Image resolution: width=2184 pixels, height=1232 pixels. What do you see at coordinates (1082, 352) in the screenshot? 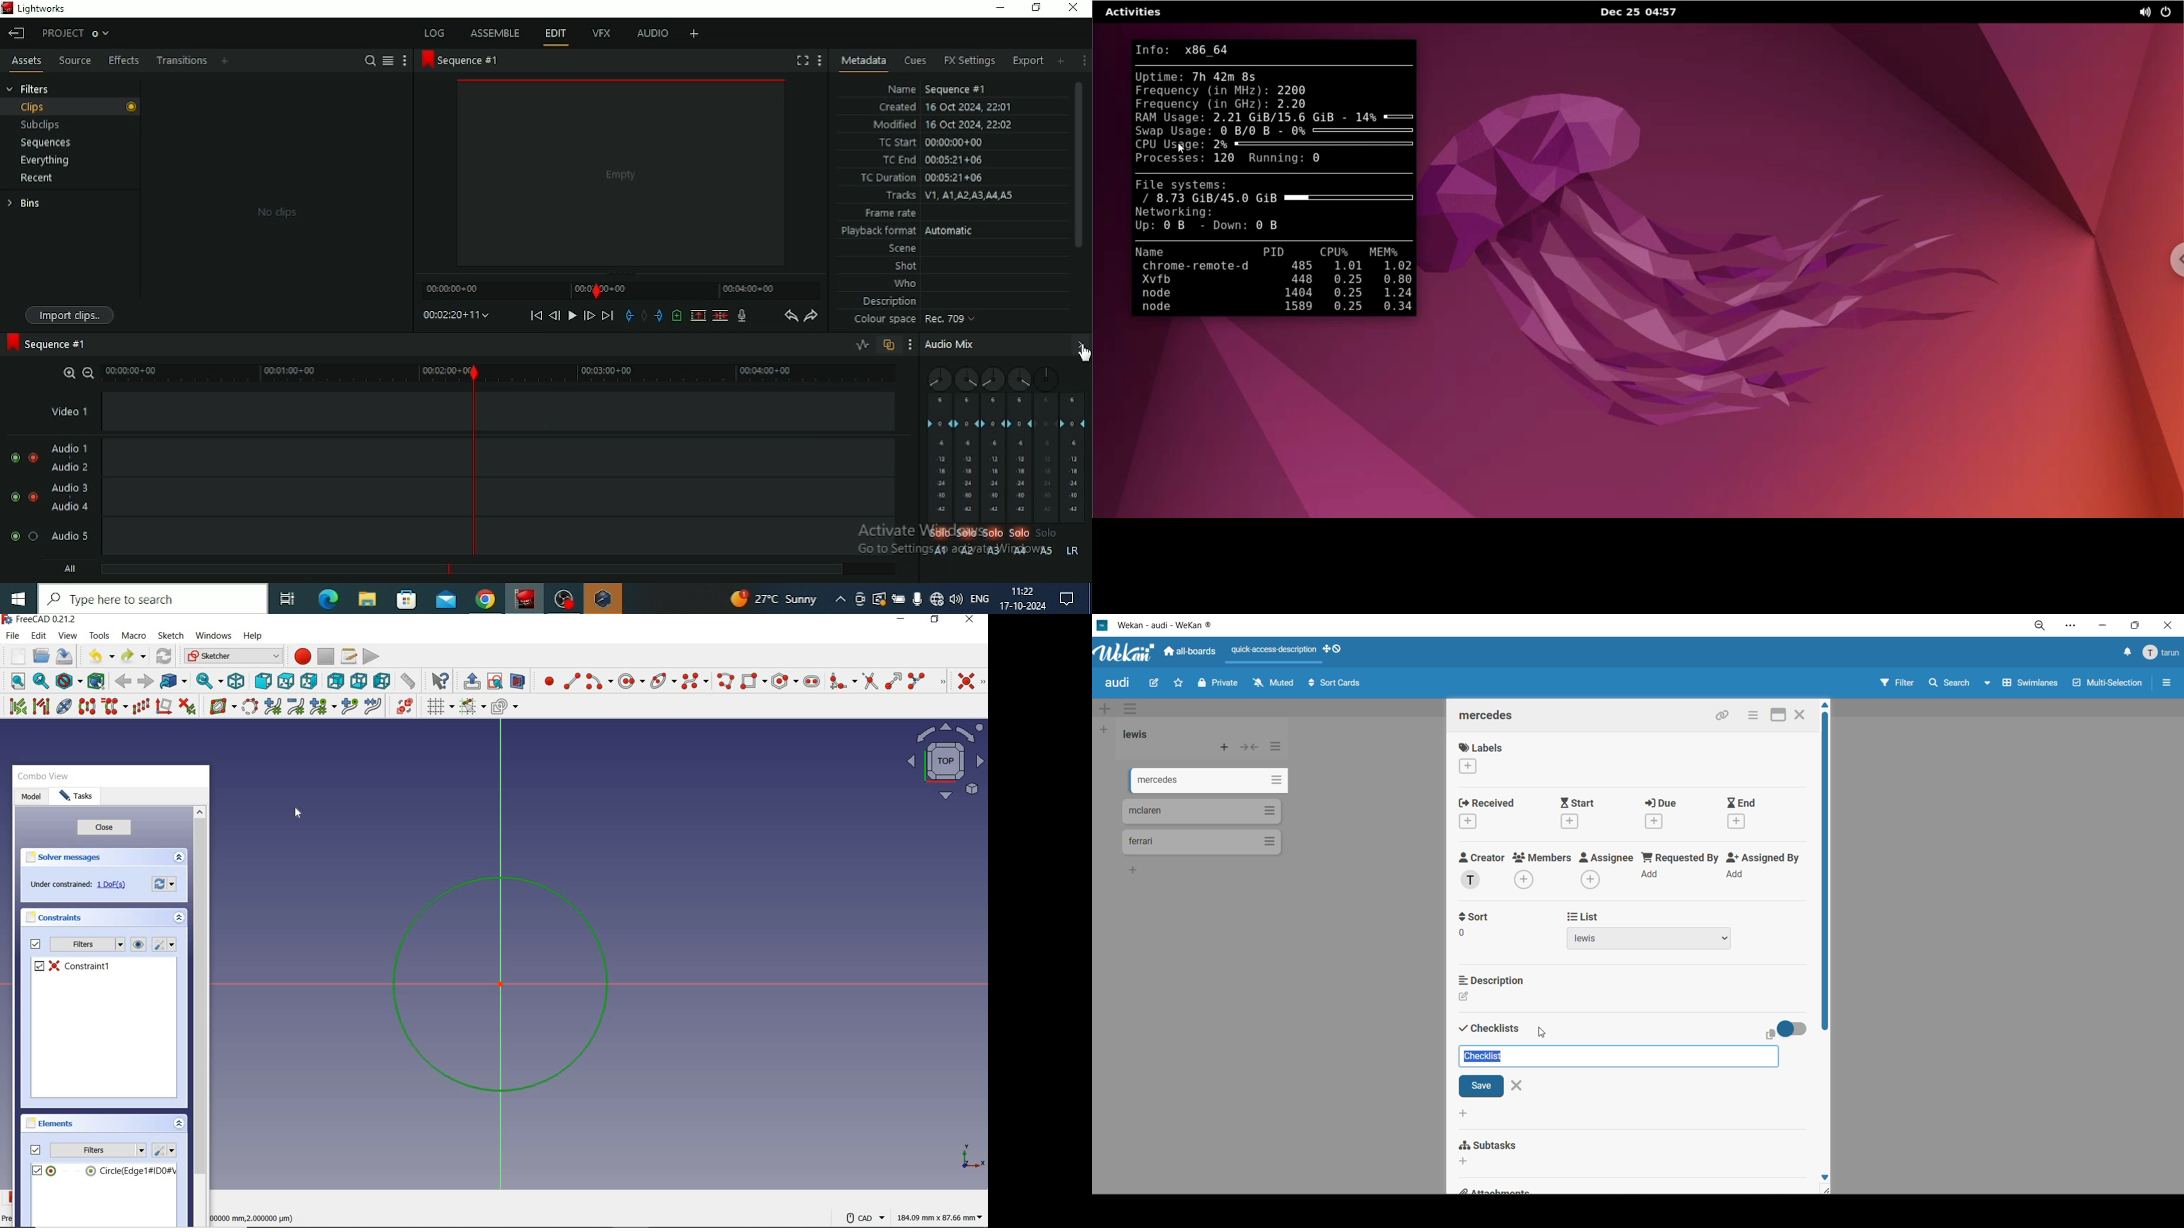
I see `Cursor` at bounding box center [1082, 352].